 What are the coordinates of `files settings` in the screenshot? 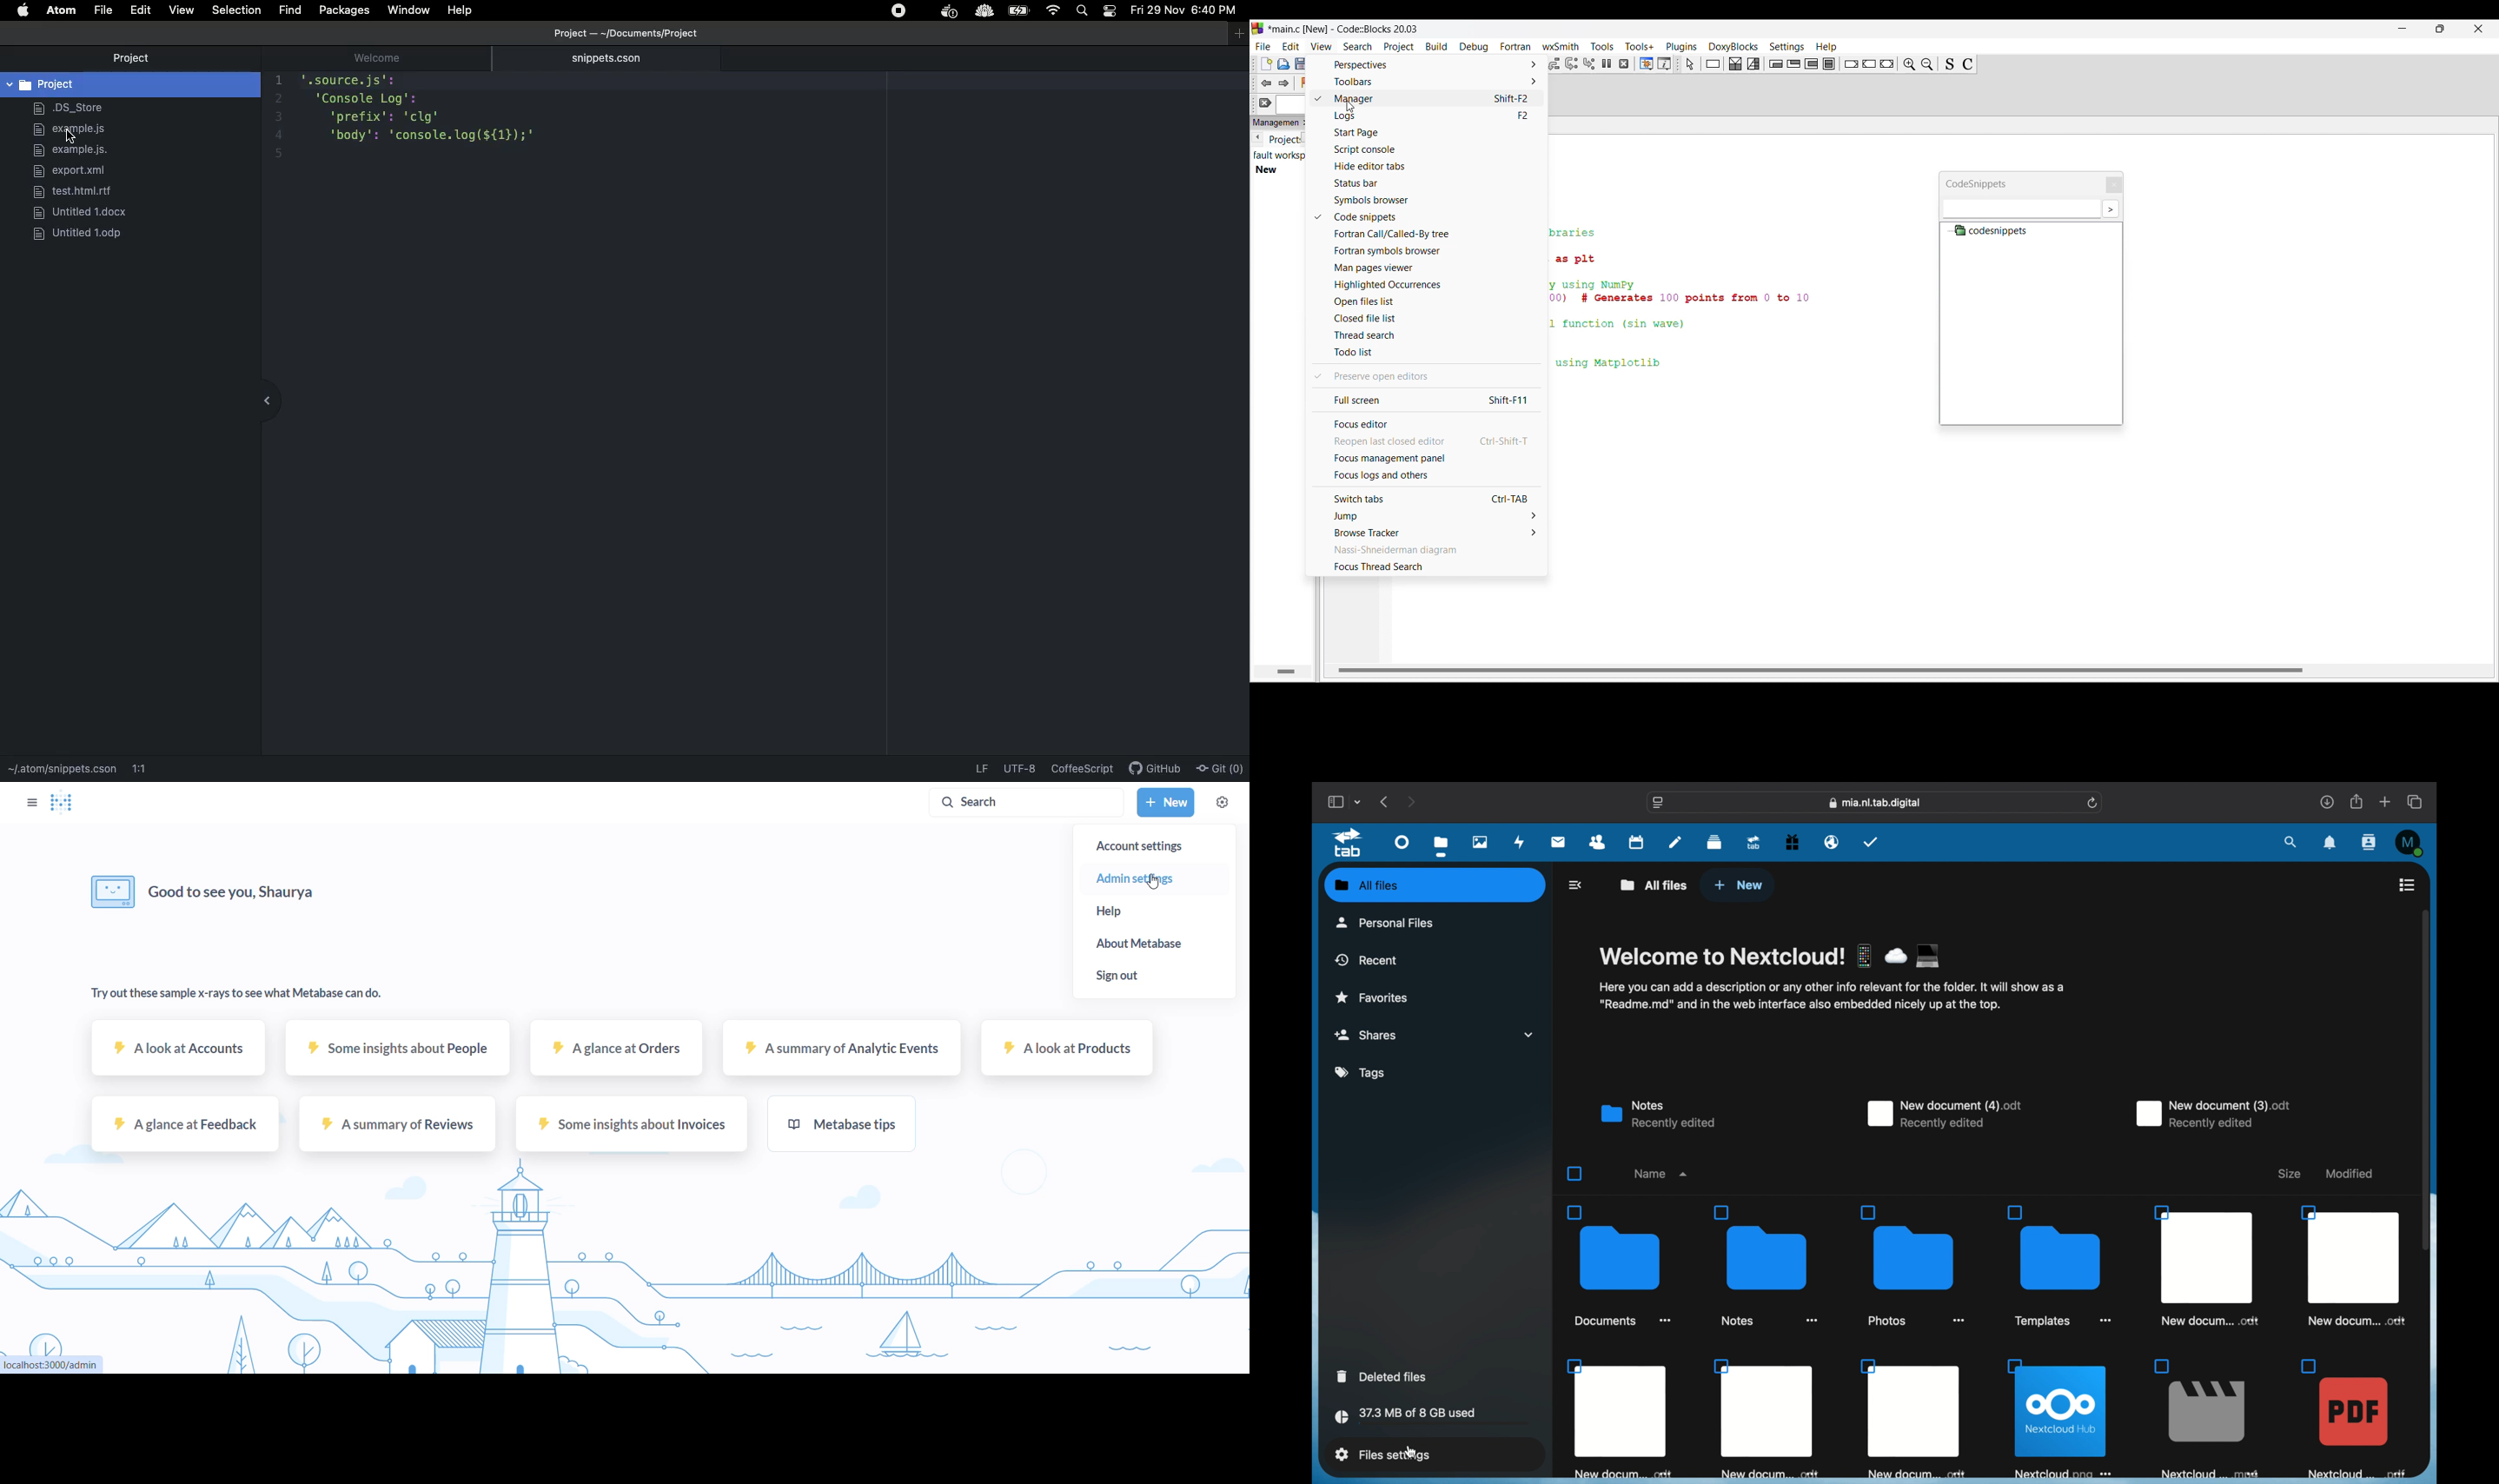 It's located at (1383, 1455).